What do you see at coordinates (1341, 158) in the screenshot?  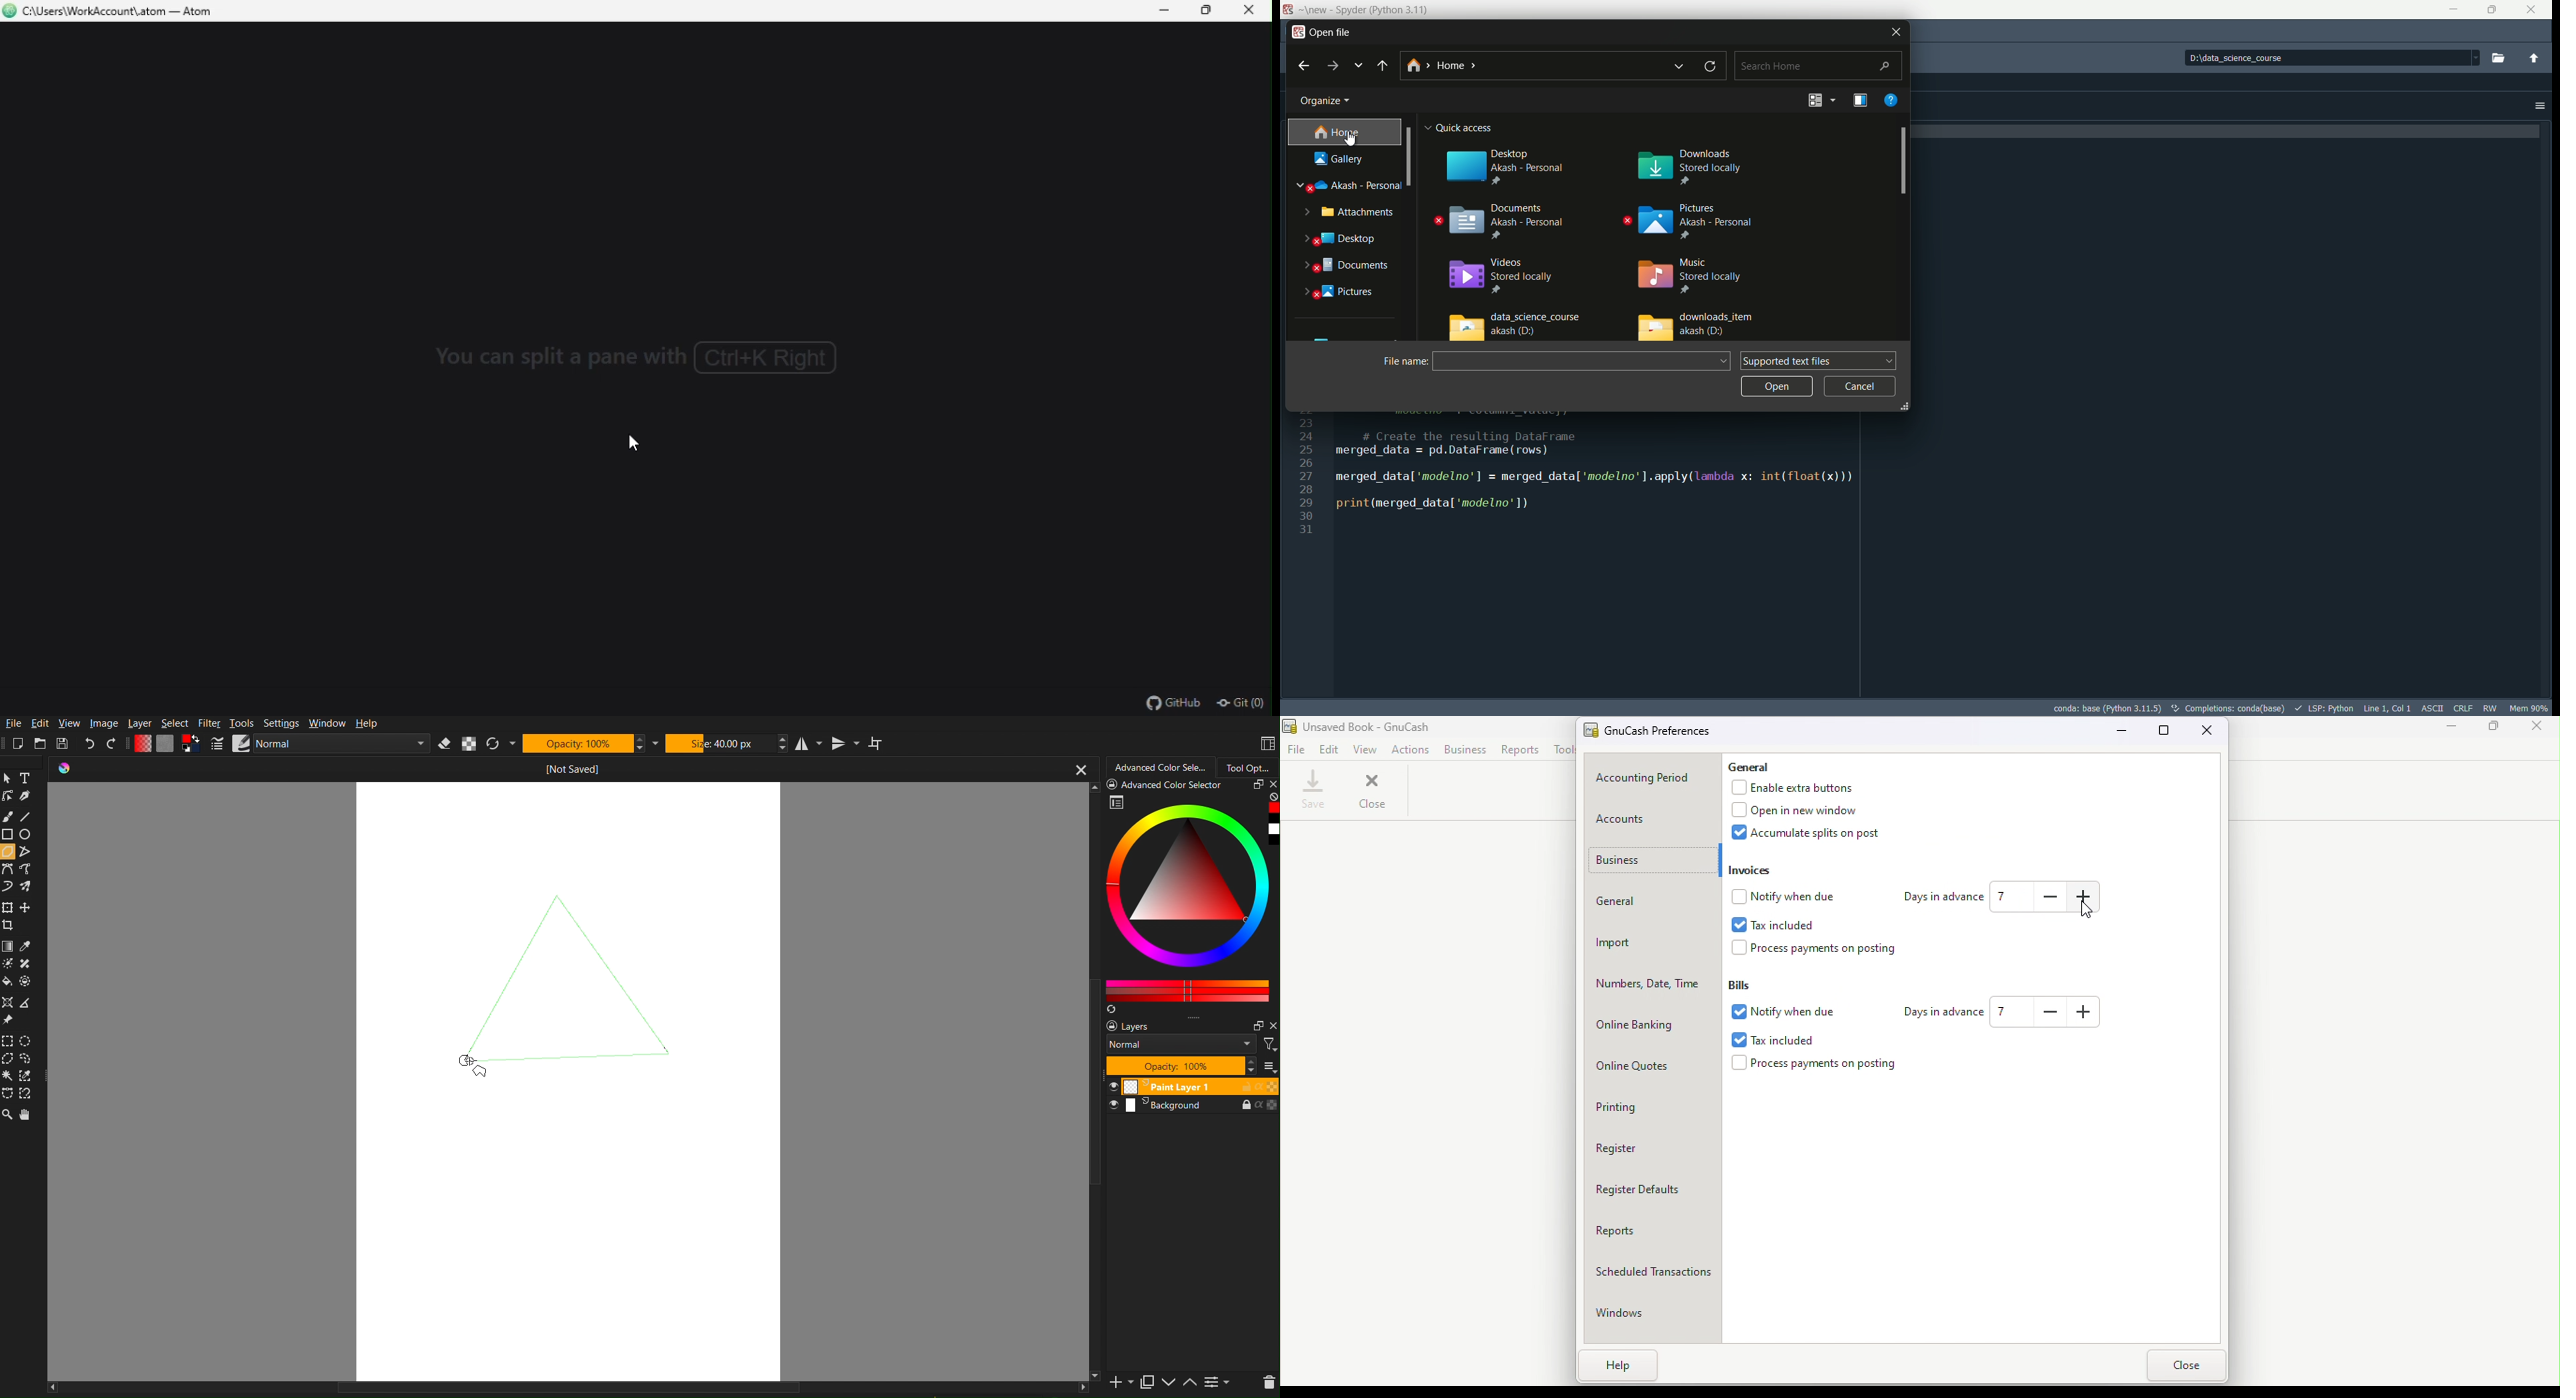 I see `gallery` at bounding box center [1341, 158].